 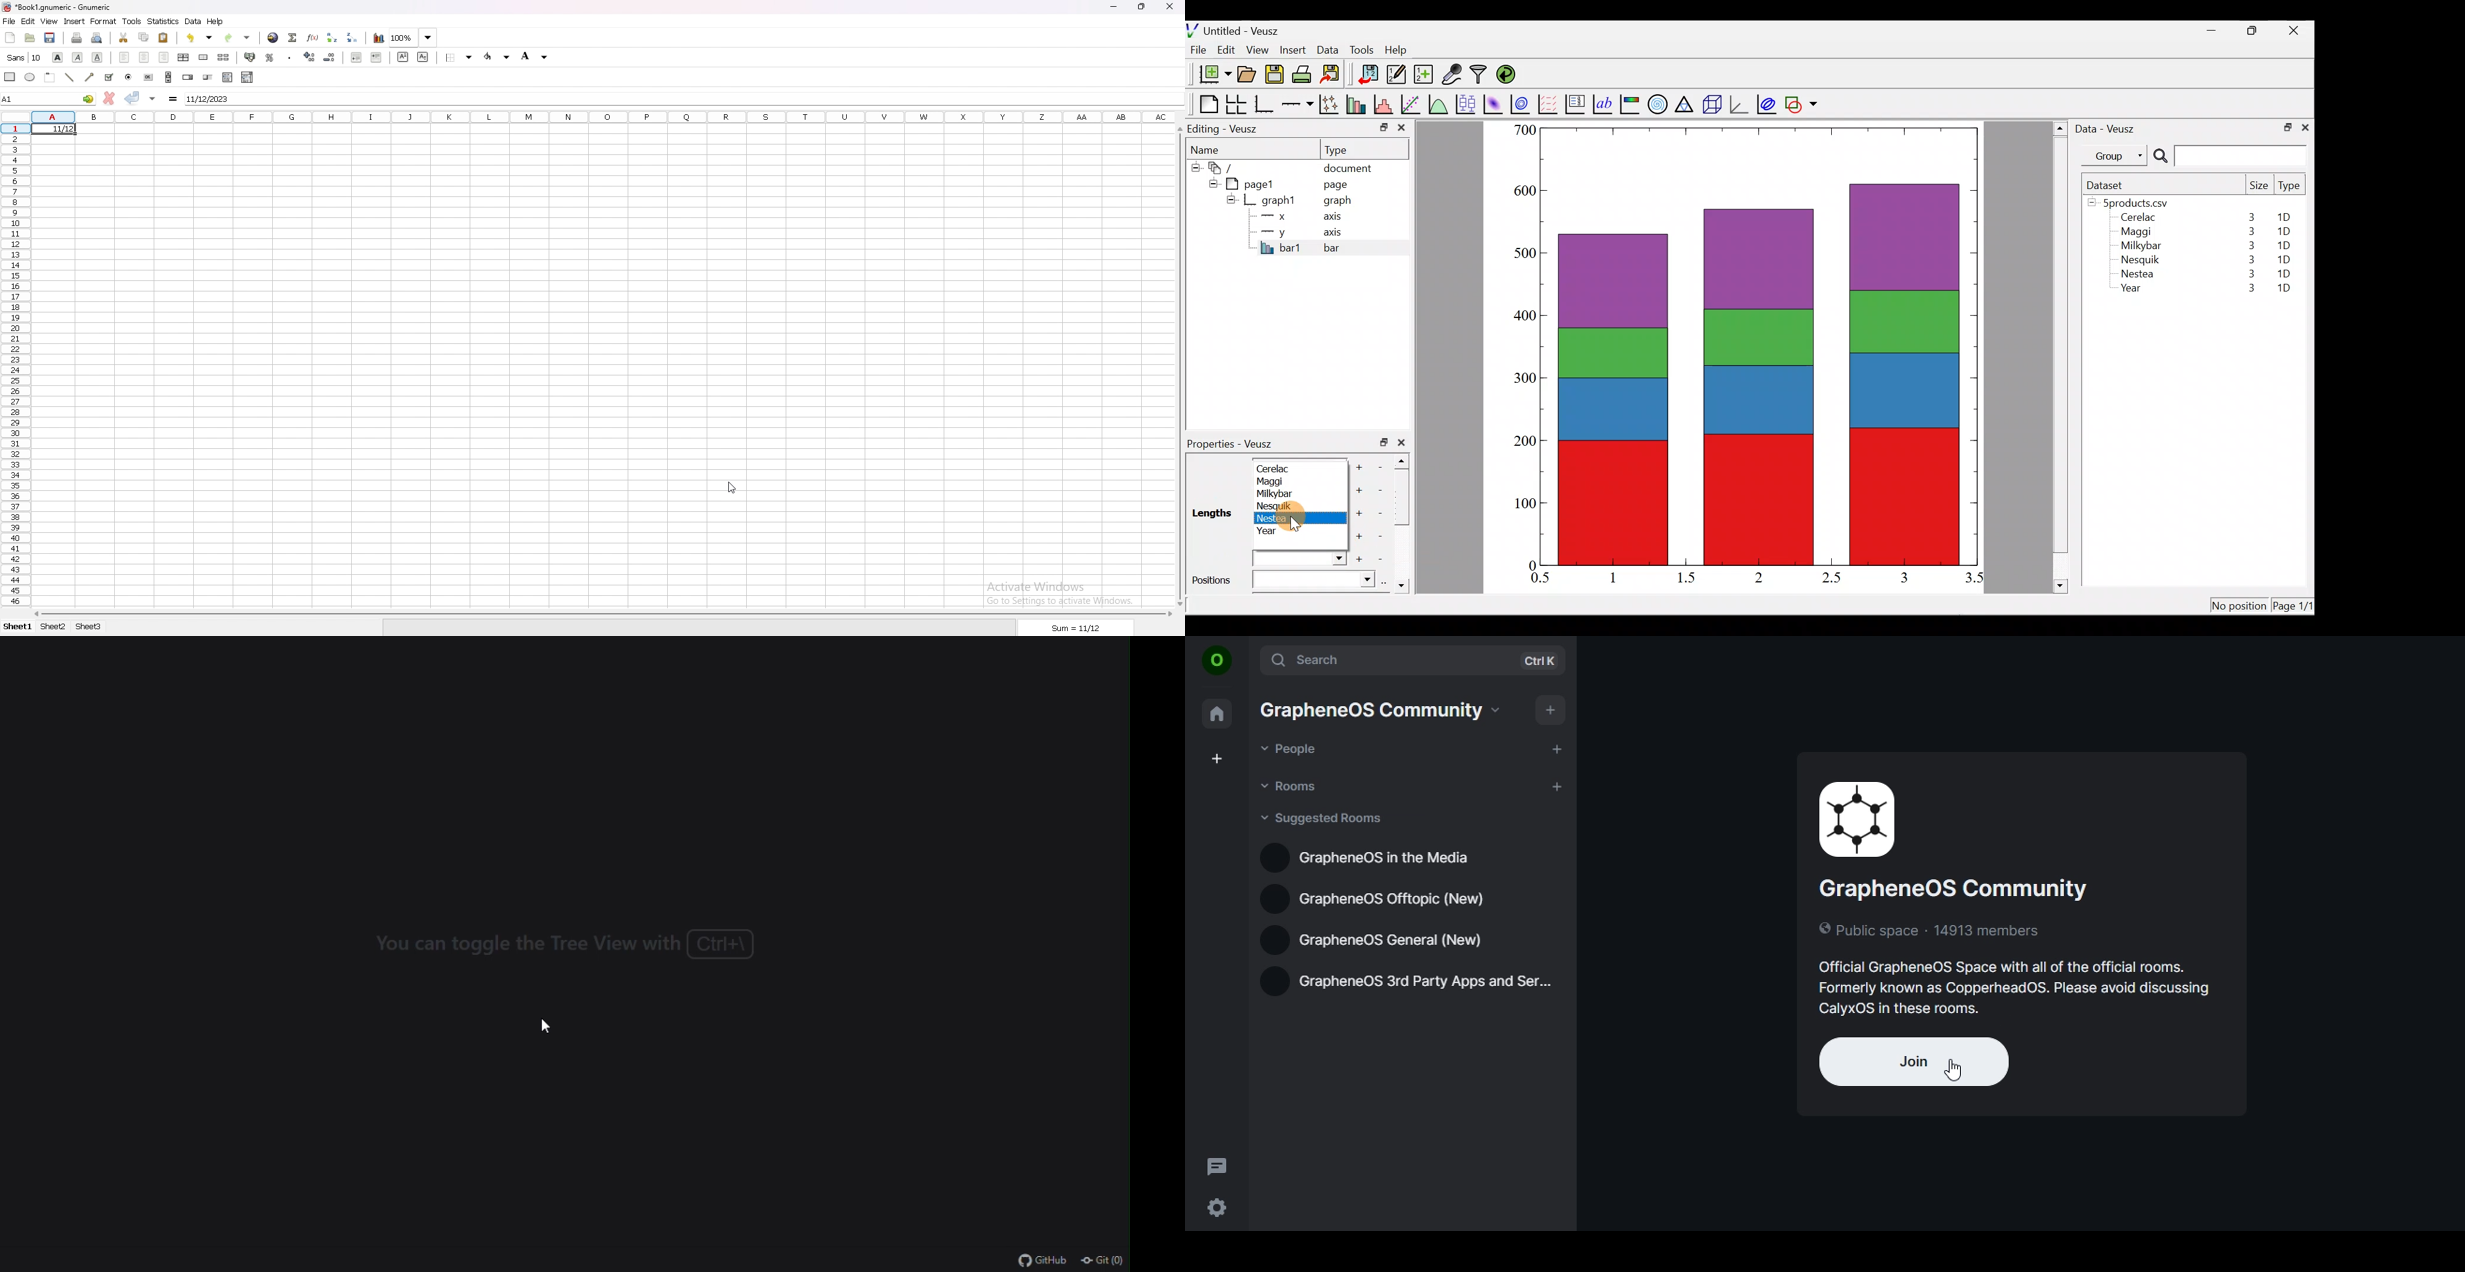 I want to click on restore down, so click(x=2254, y=31).